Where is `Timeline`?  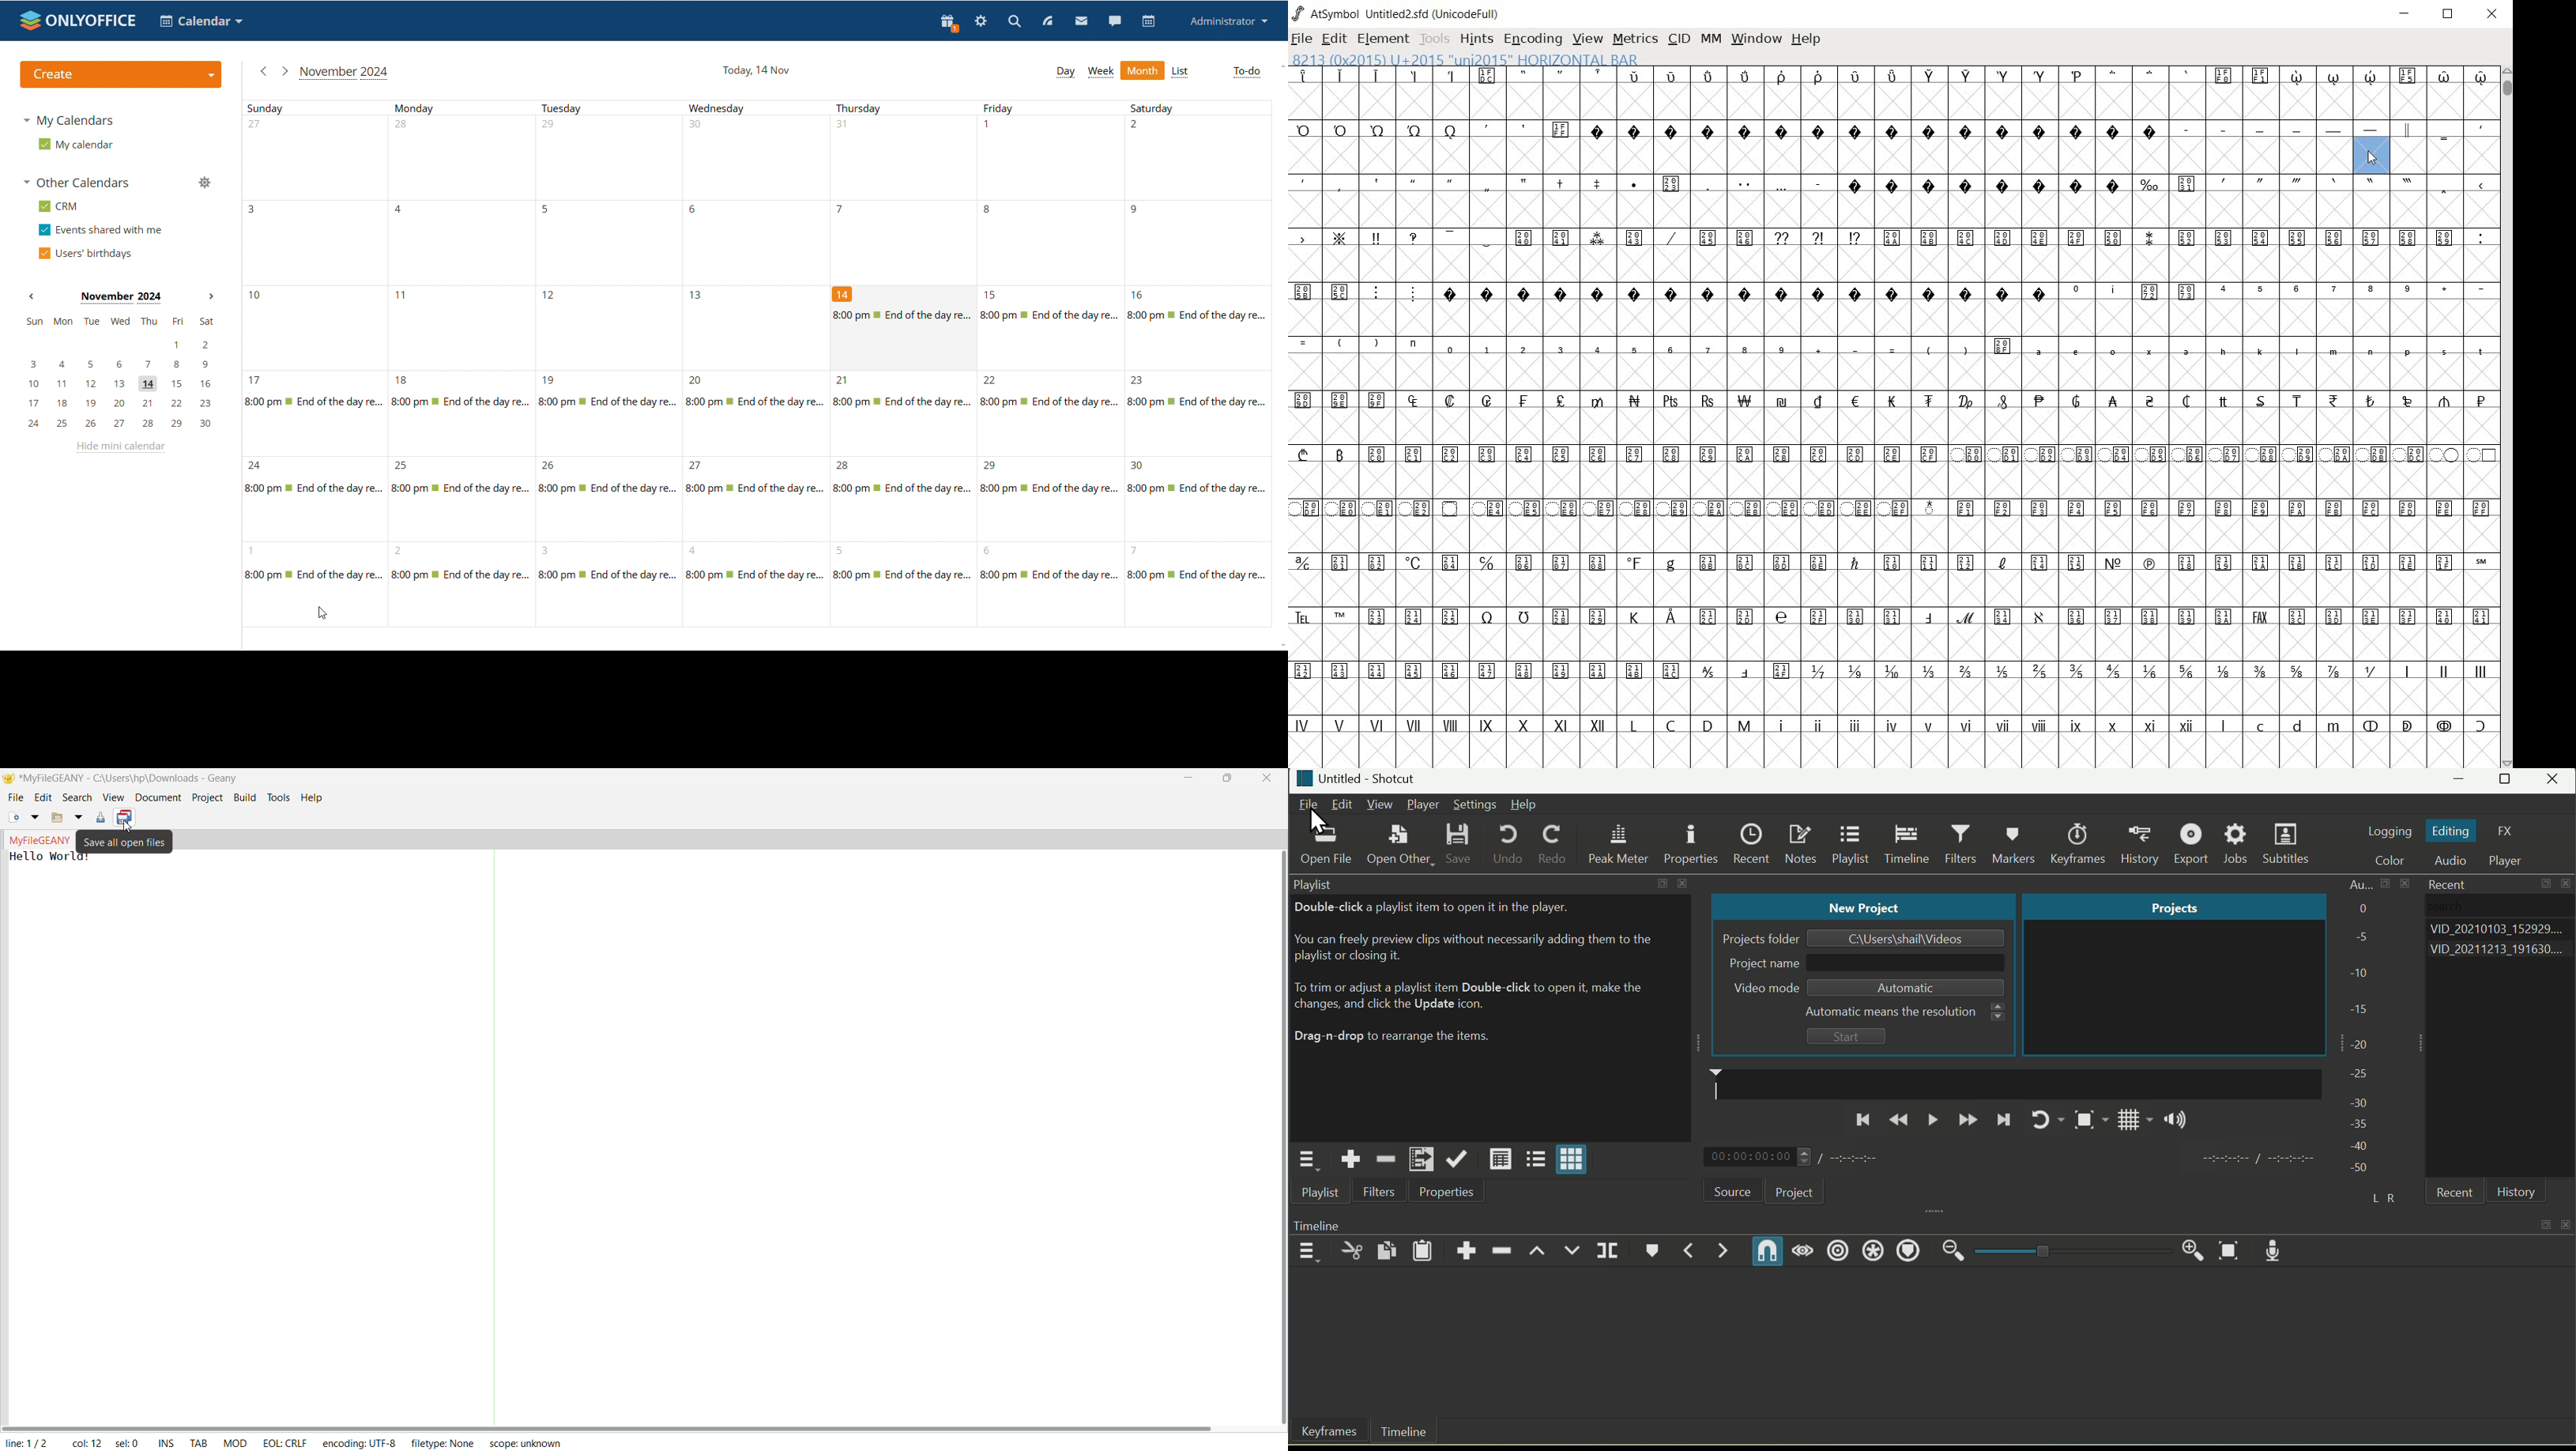 Timeline is located at coordinates (1337, 1223).